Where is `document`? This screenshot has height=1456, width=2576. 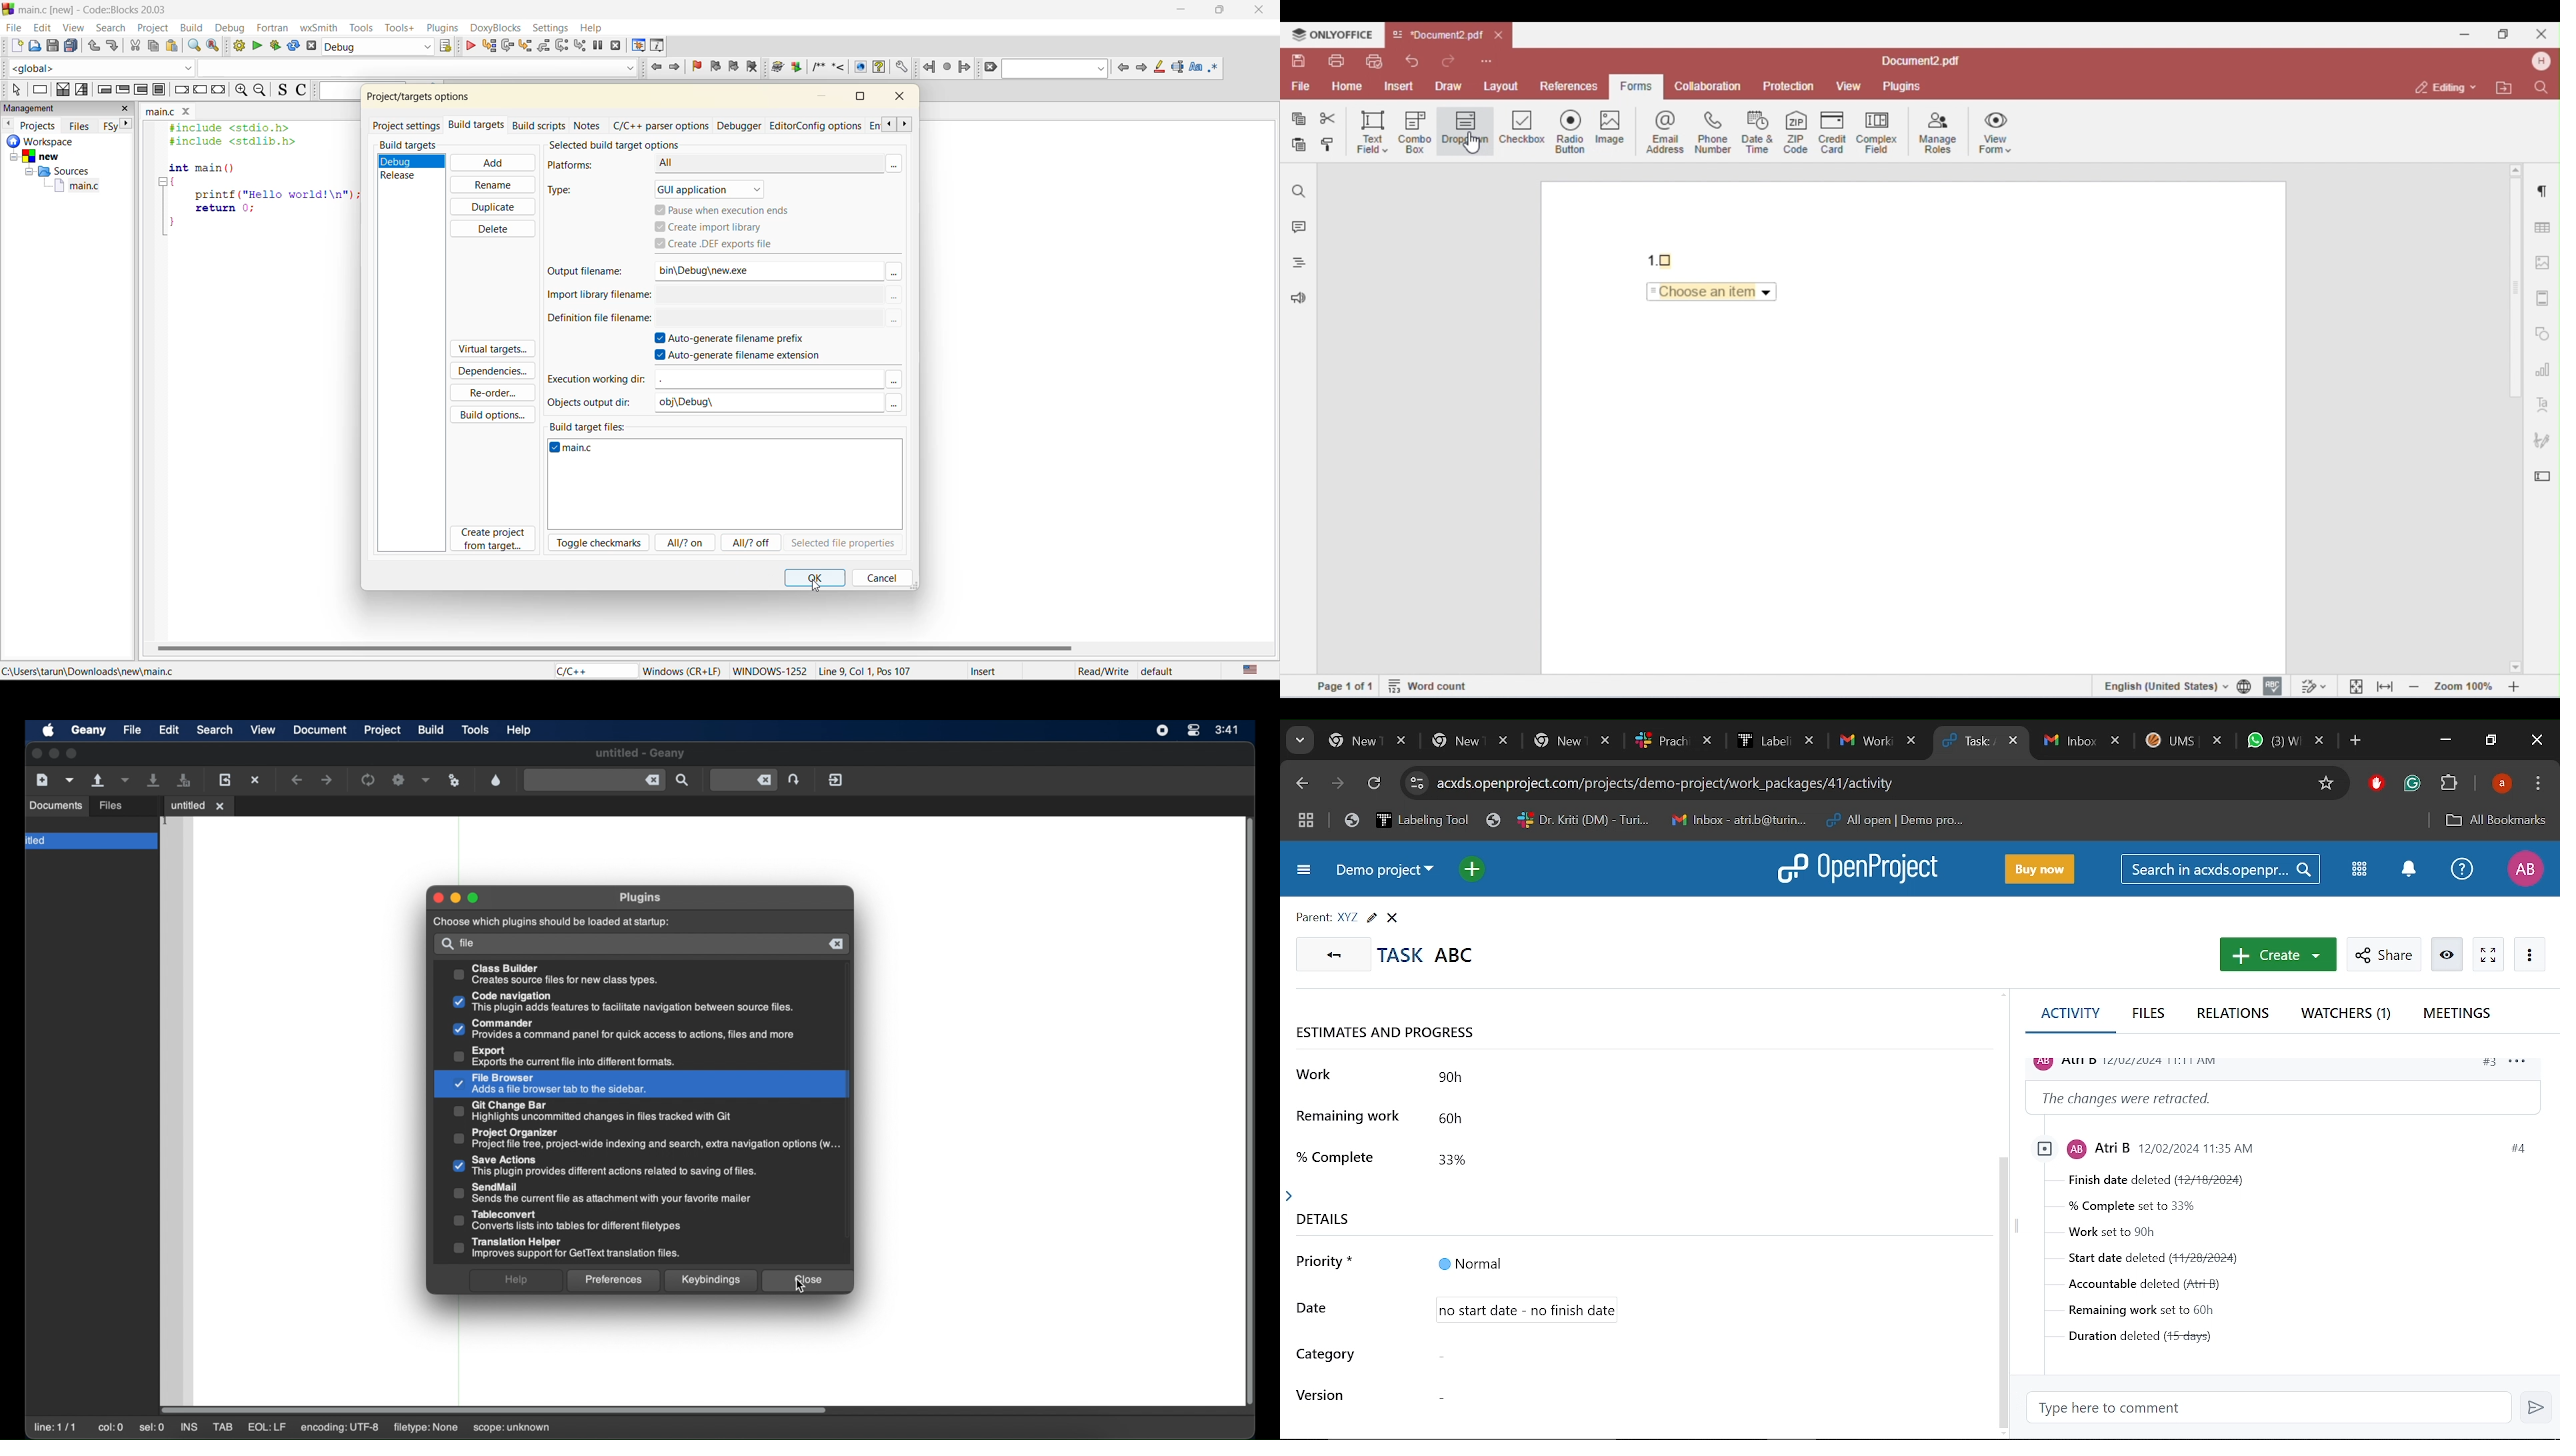 document is located at coordinates (320, 730).